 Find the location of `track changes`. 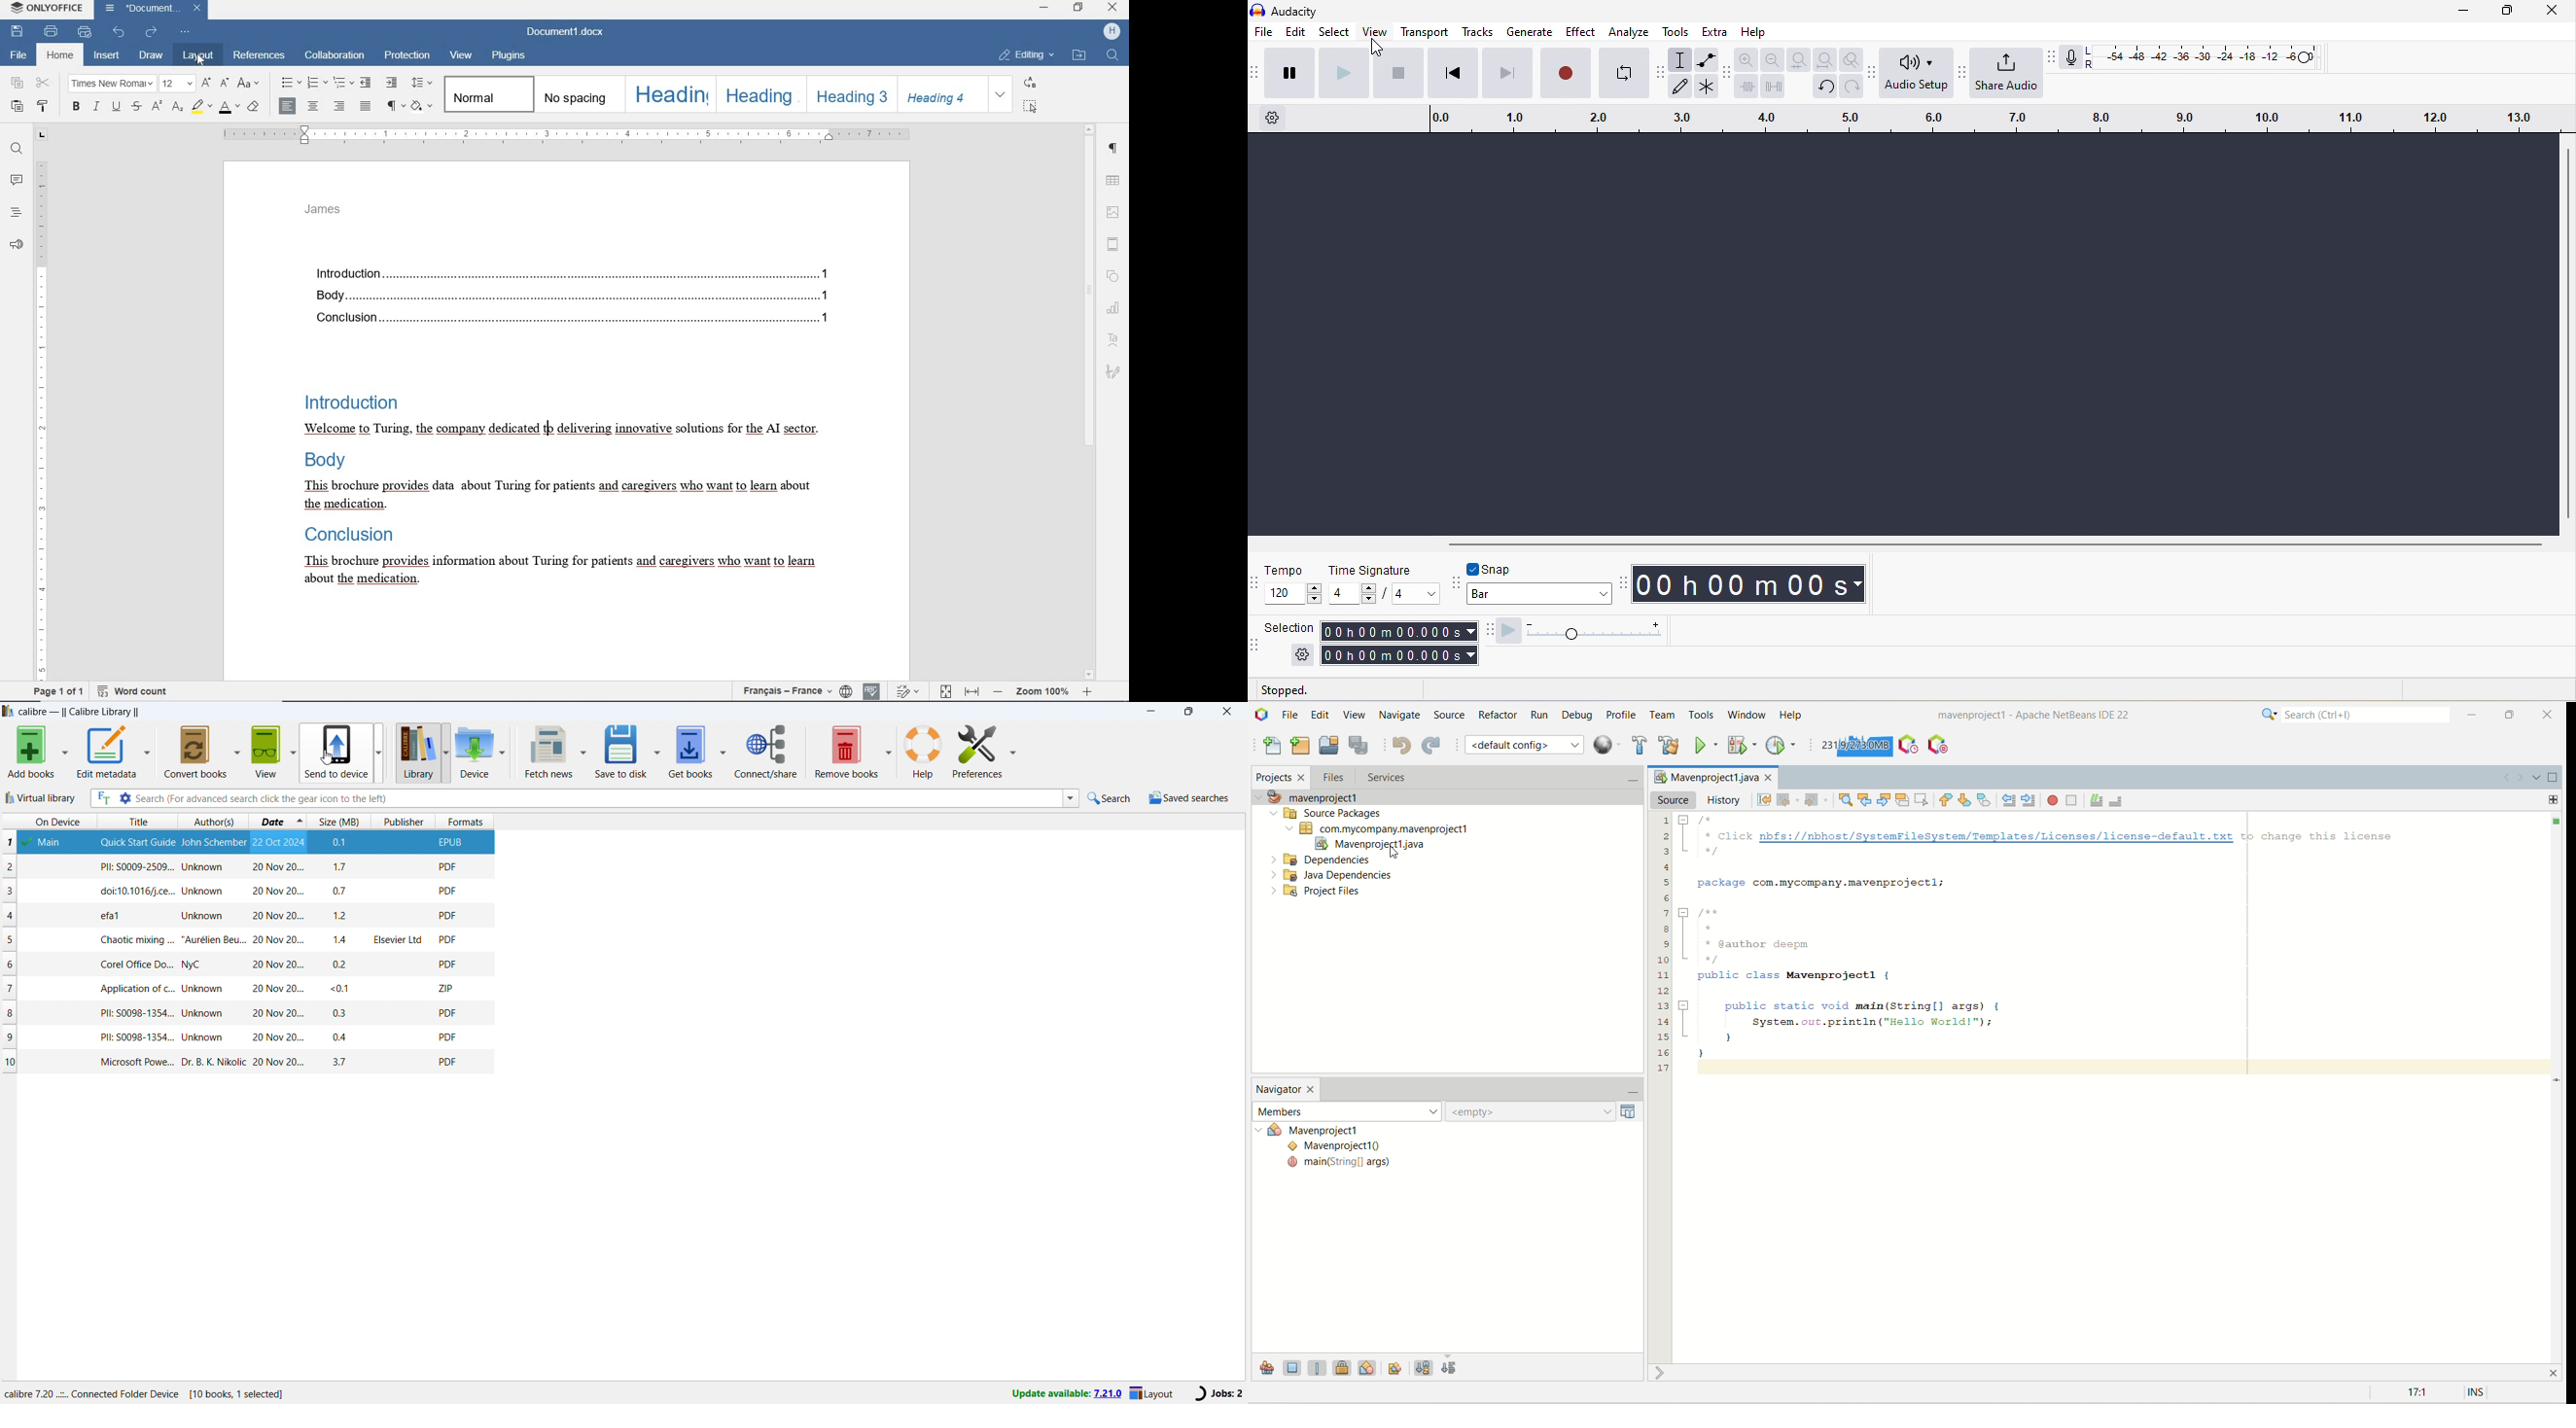

track changes is located at coordinates (910, 689).